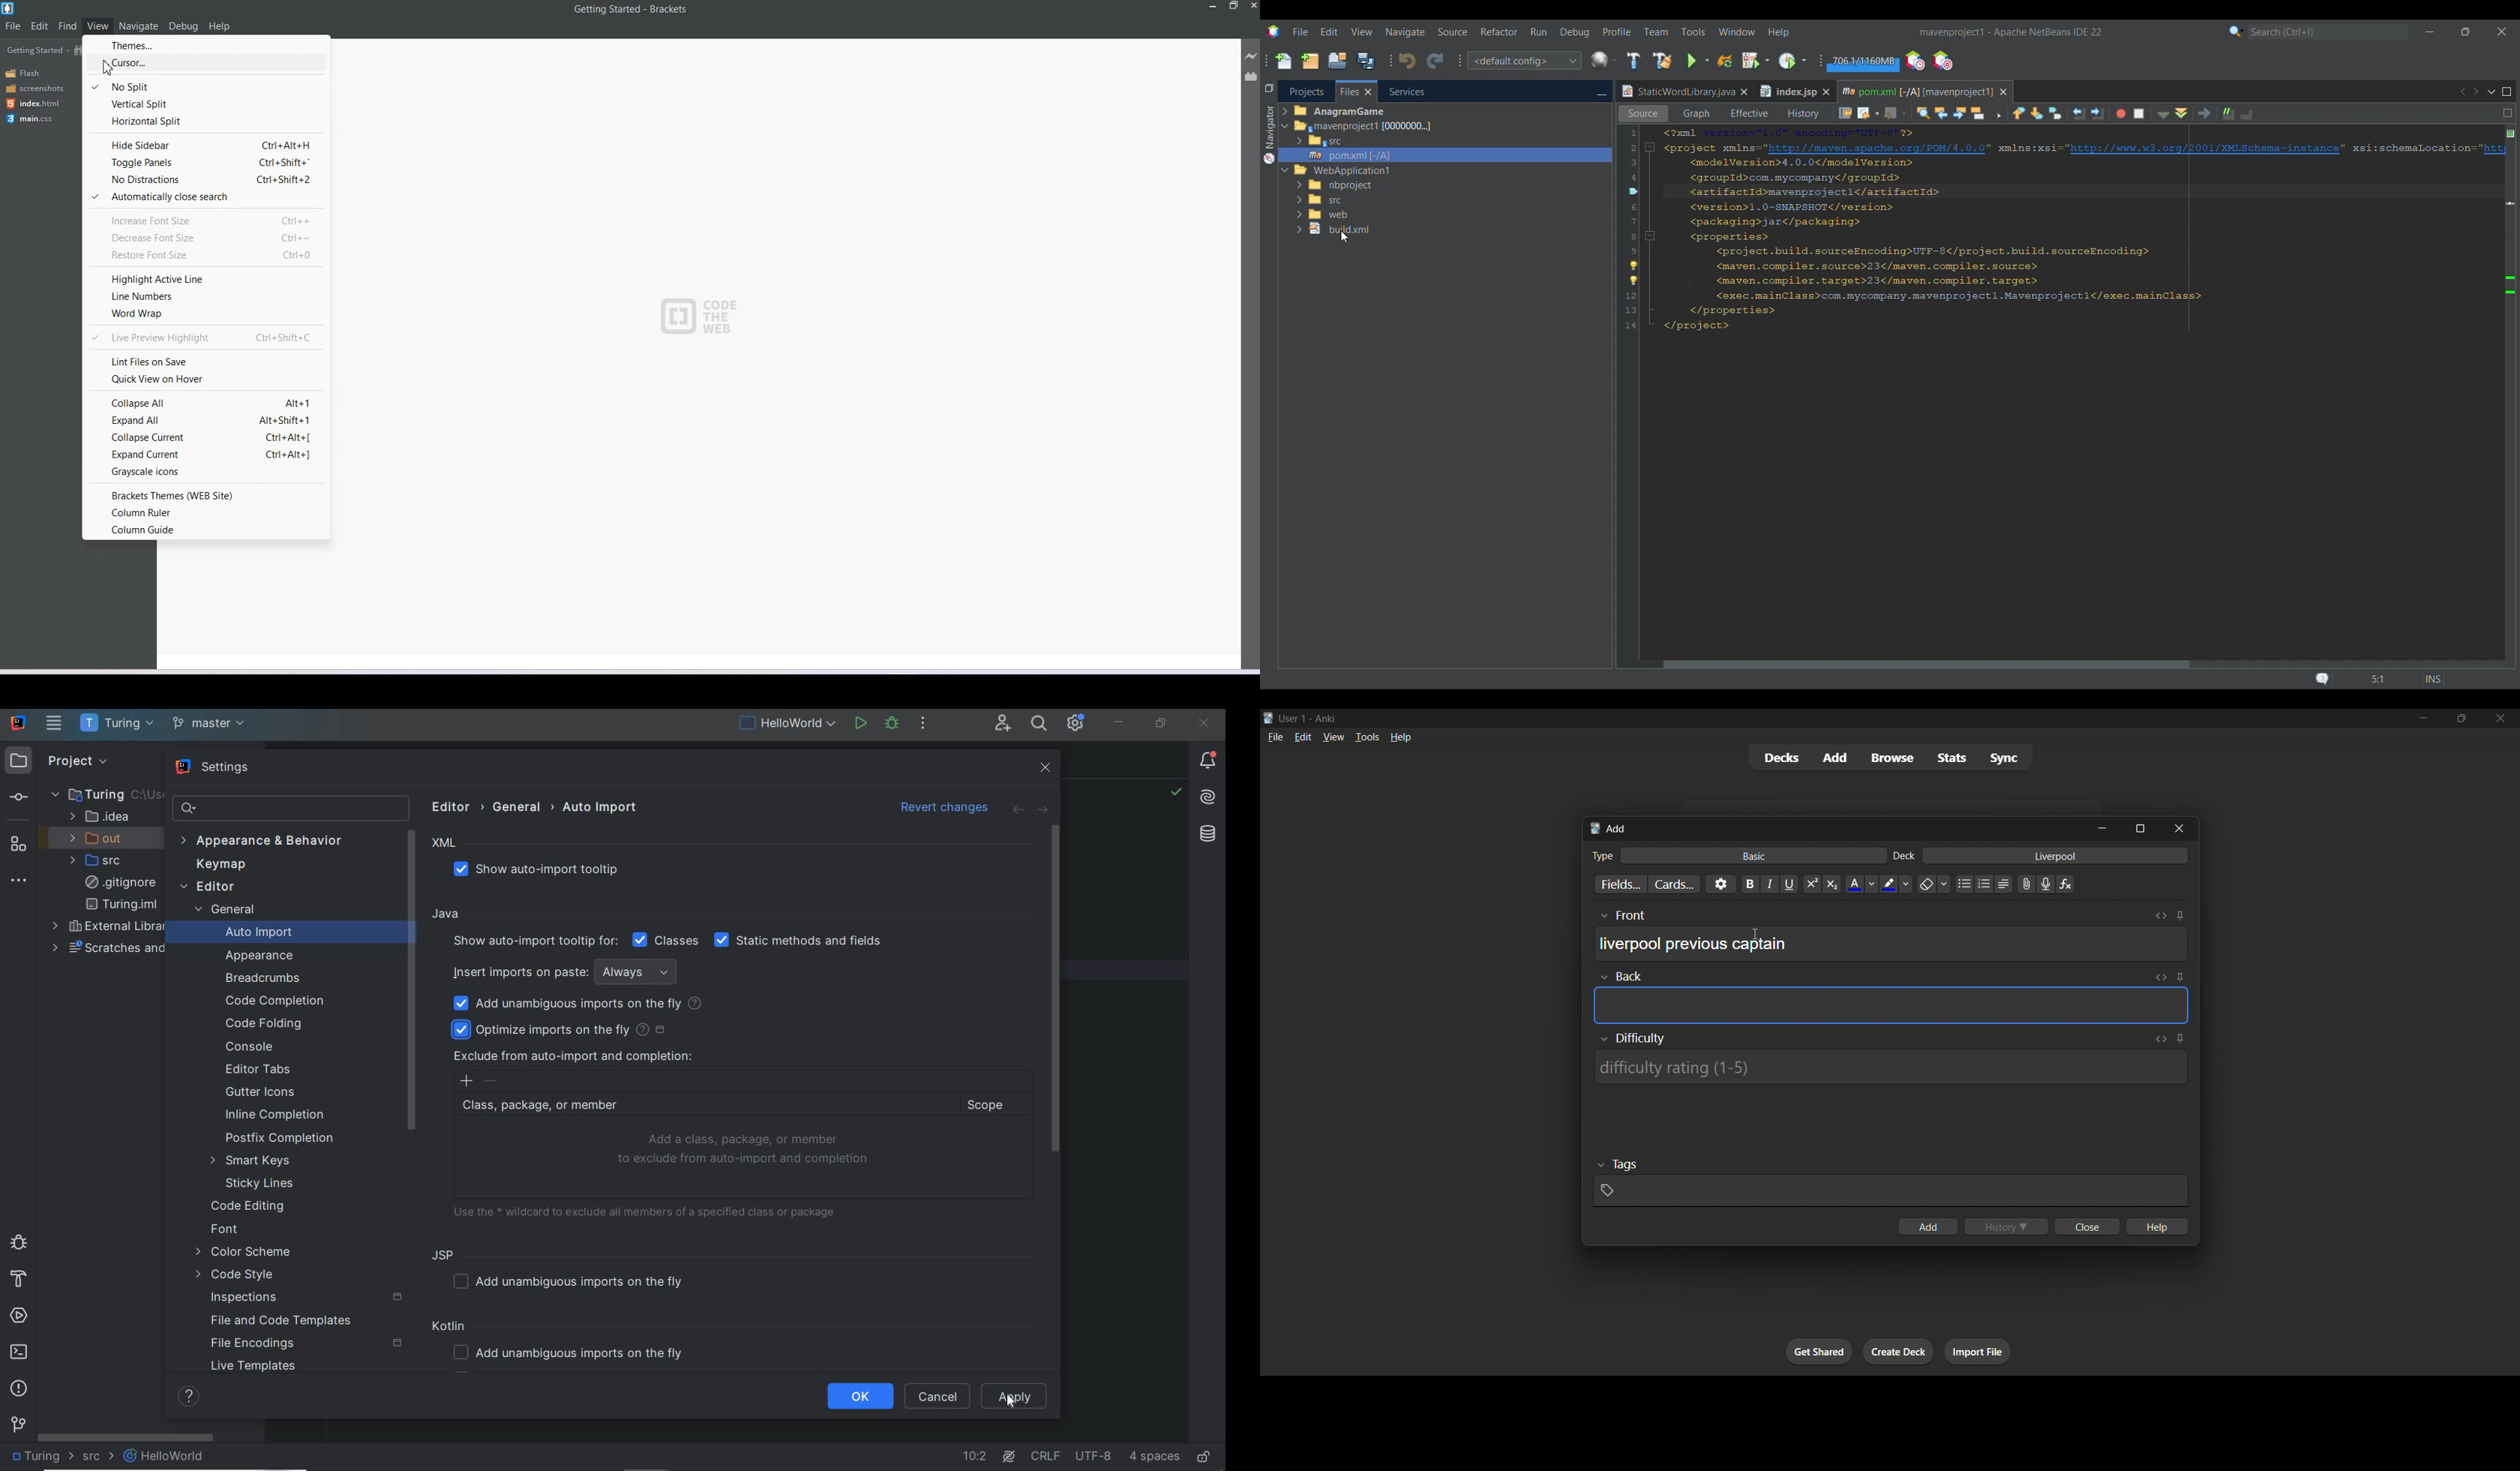 The height and width of the screenshot is (1484, 2520). I want to click on terminal, so click(20, 1353).